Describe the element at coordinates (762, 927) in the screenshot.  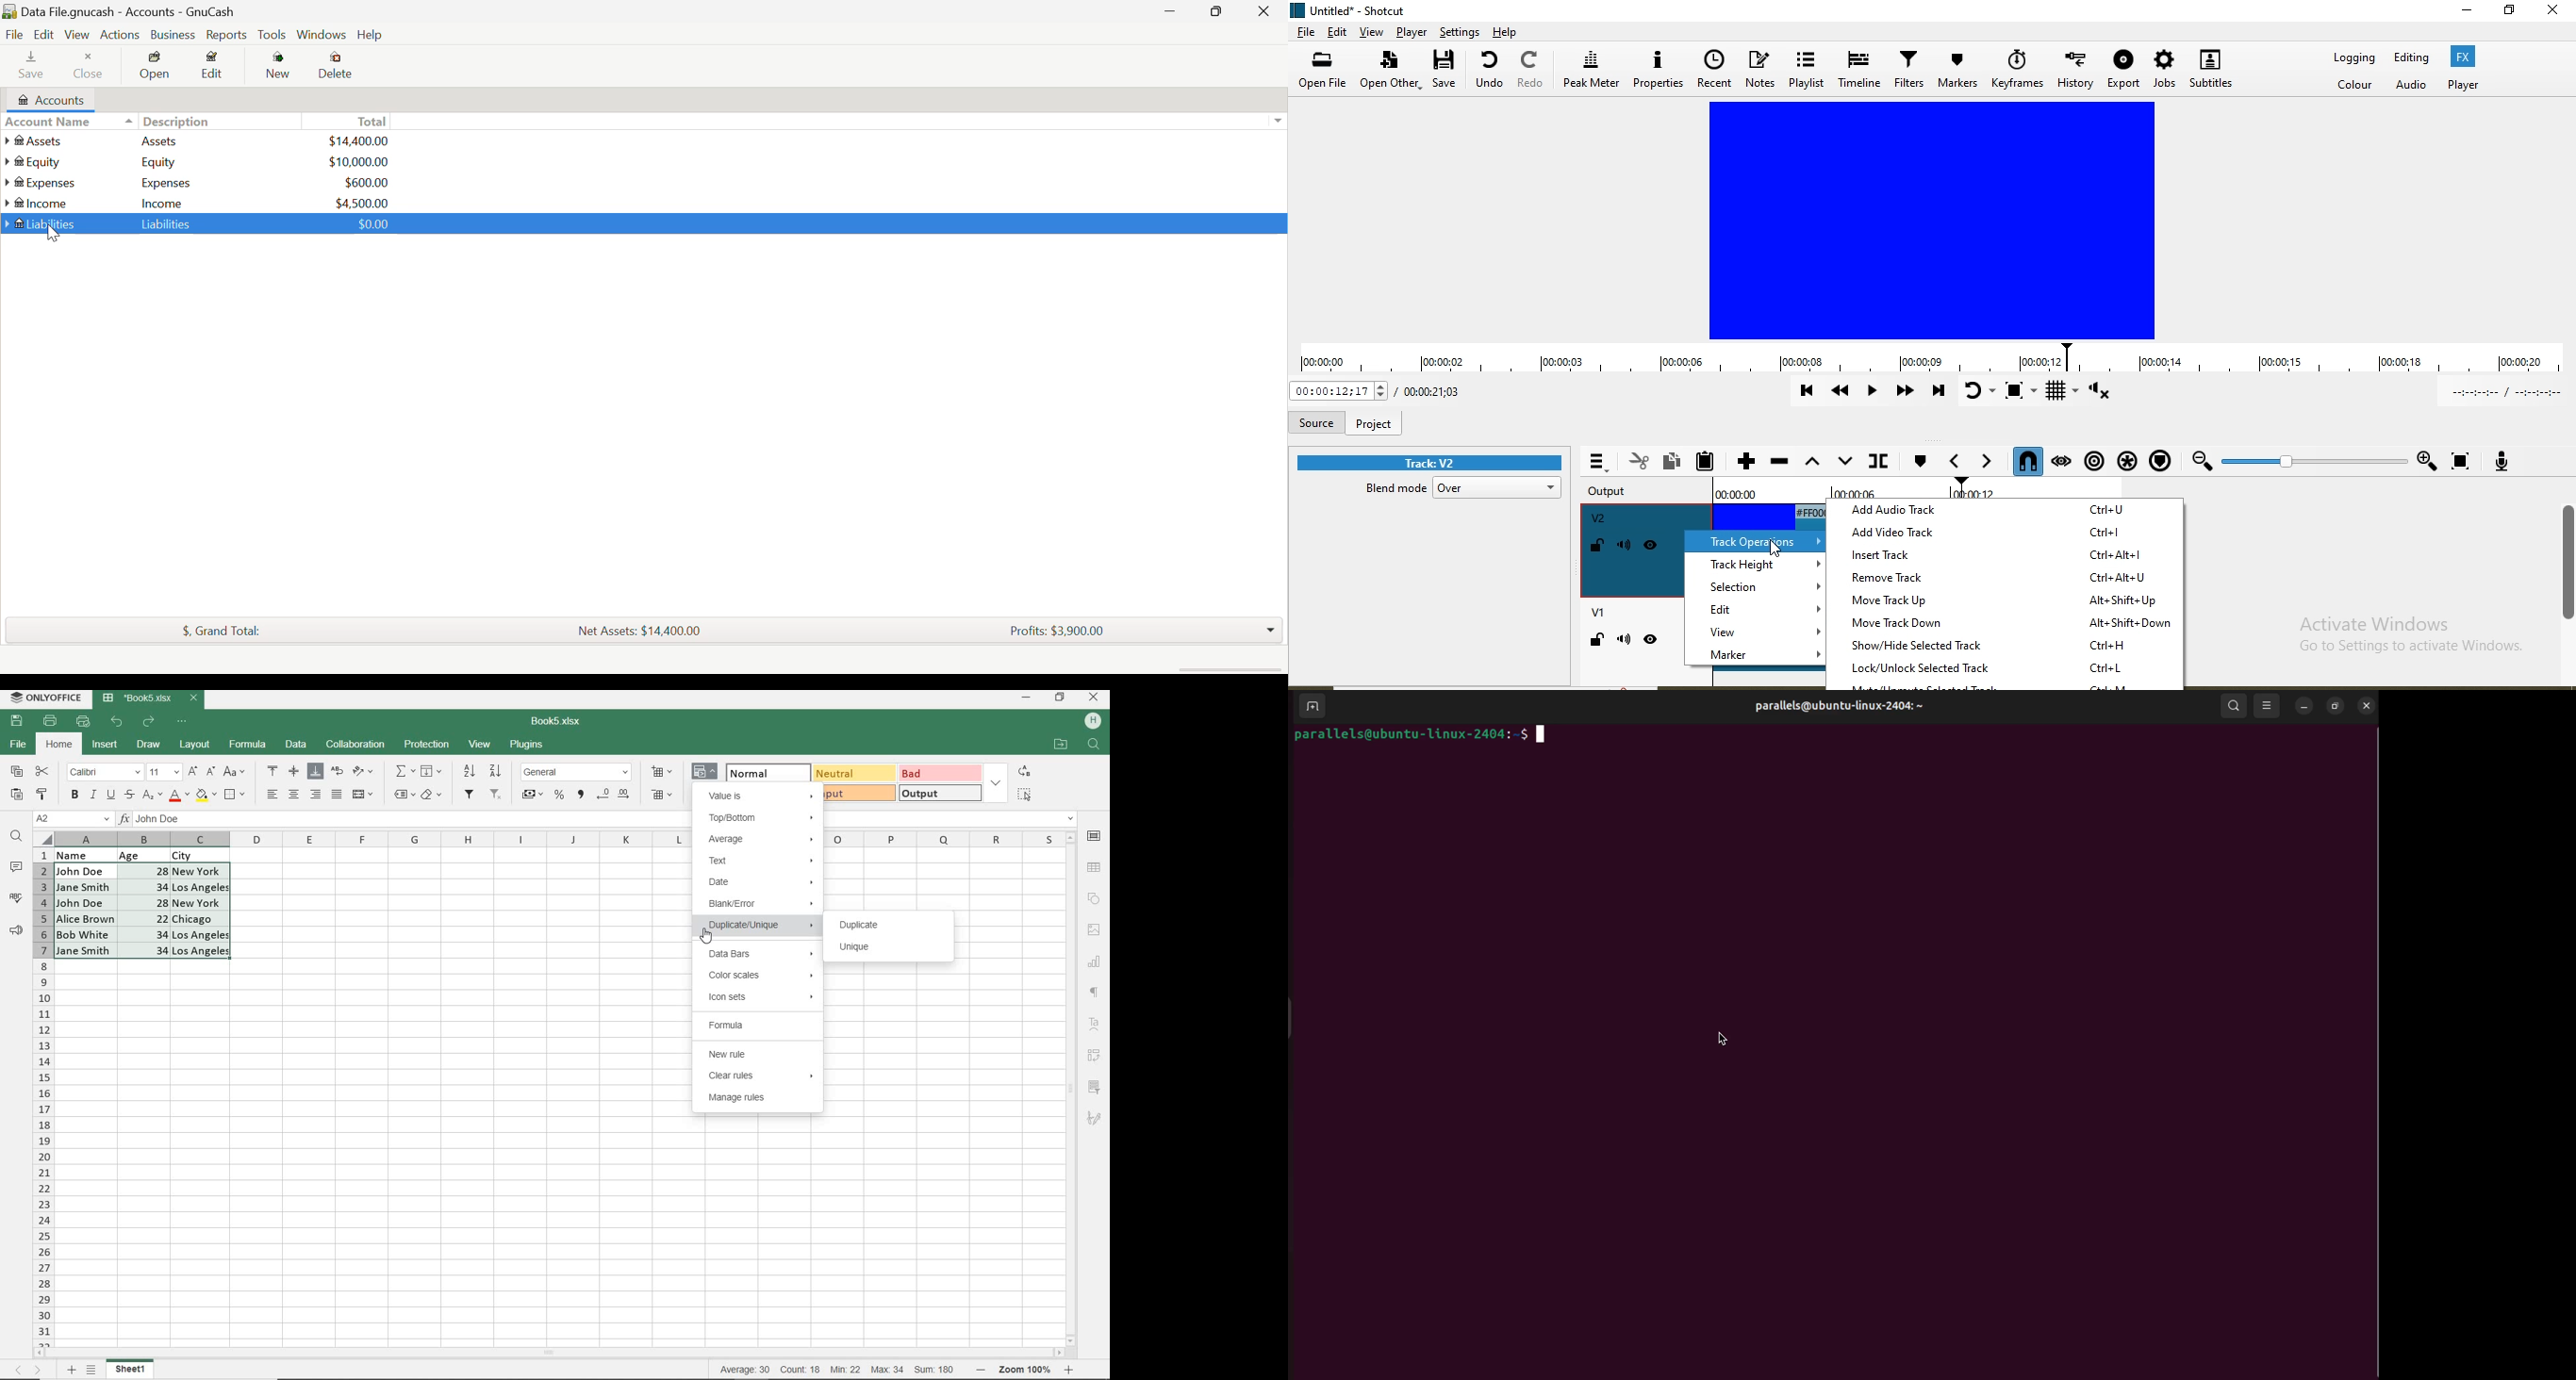
I see `DUPLICATE/UNIQUE` at that location.